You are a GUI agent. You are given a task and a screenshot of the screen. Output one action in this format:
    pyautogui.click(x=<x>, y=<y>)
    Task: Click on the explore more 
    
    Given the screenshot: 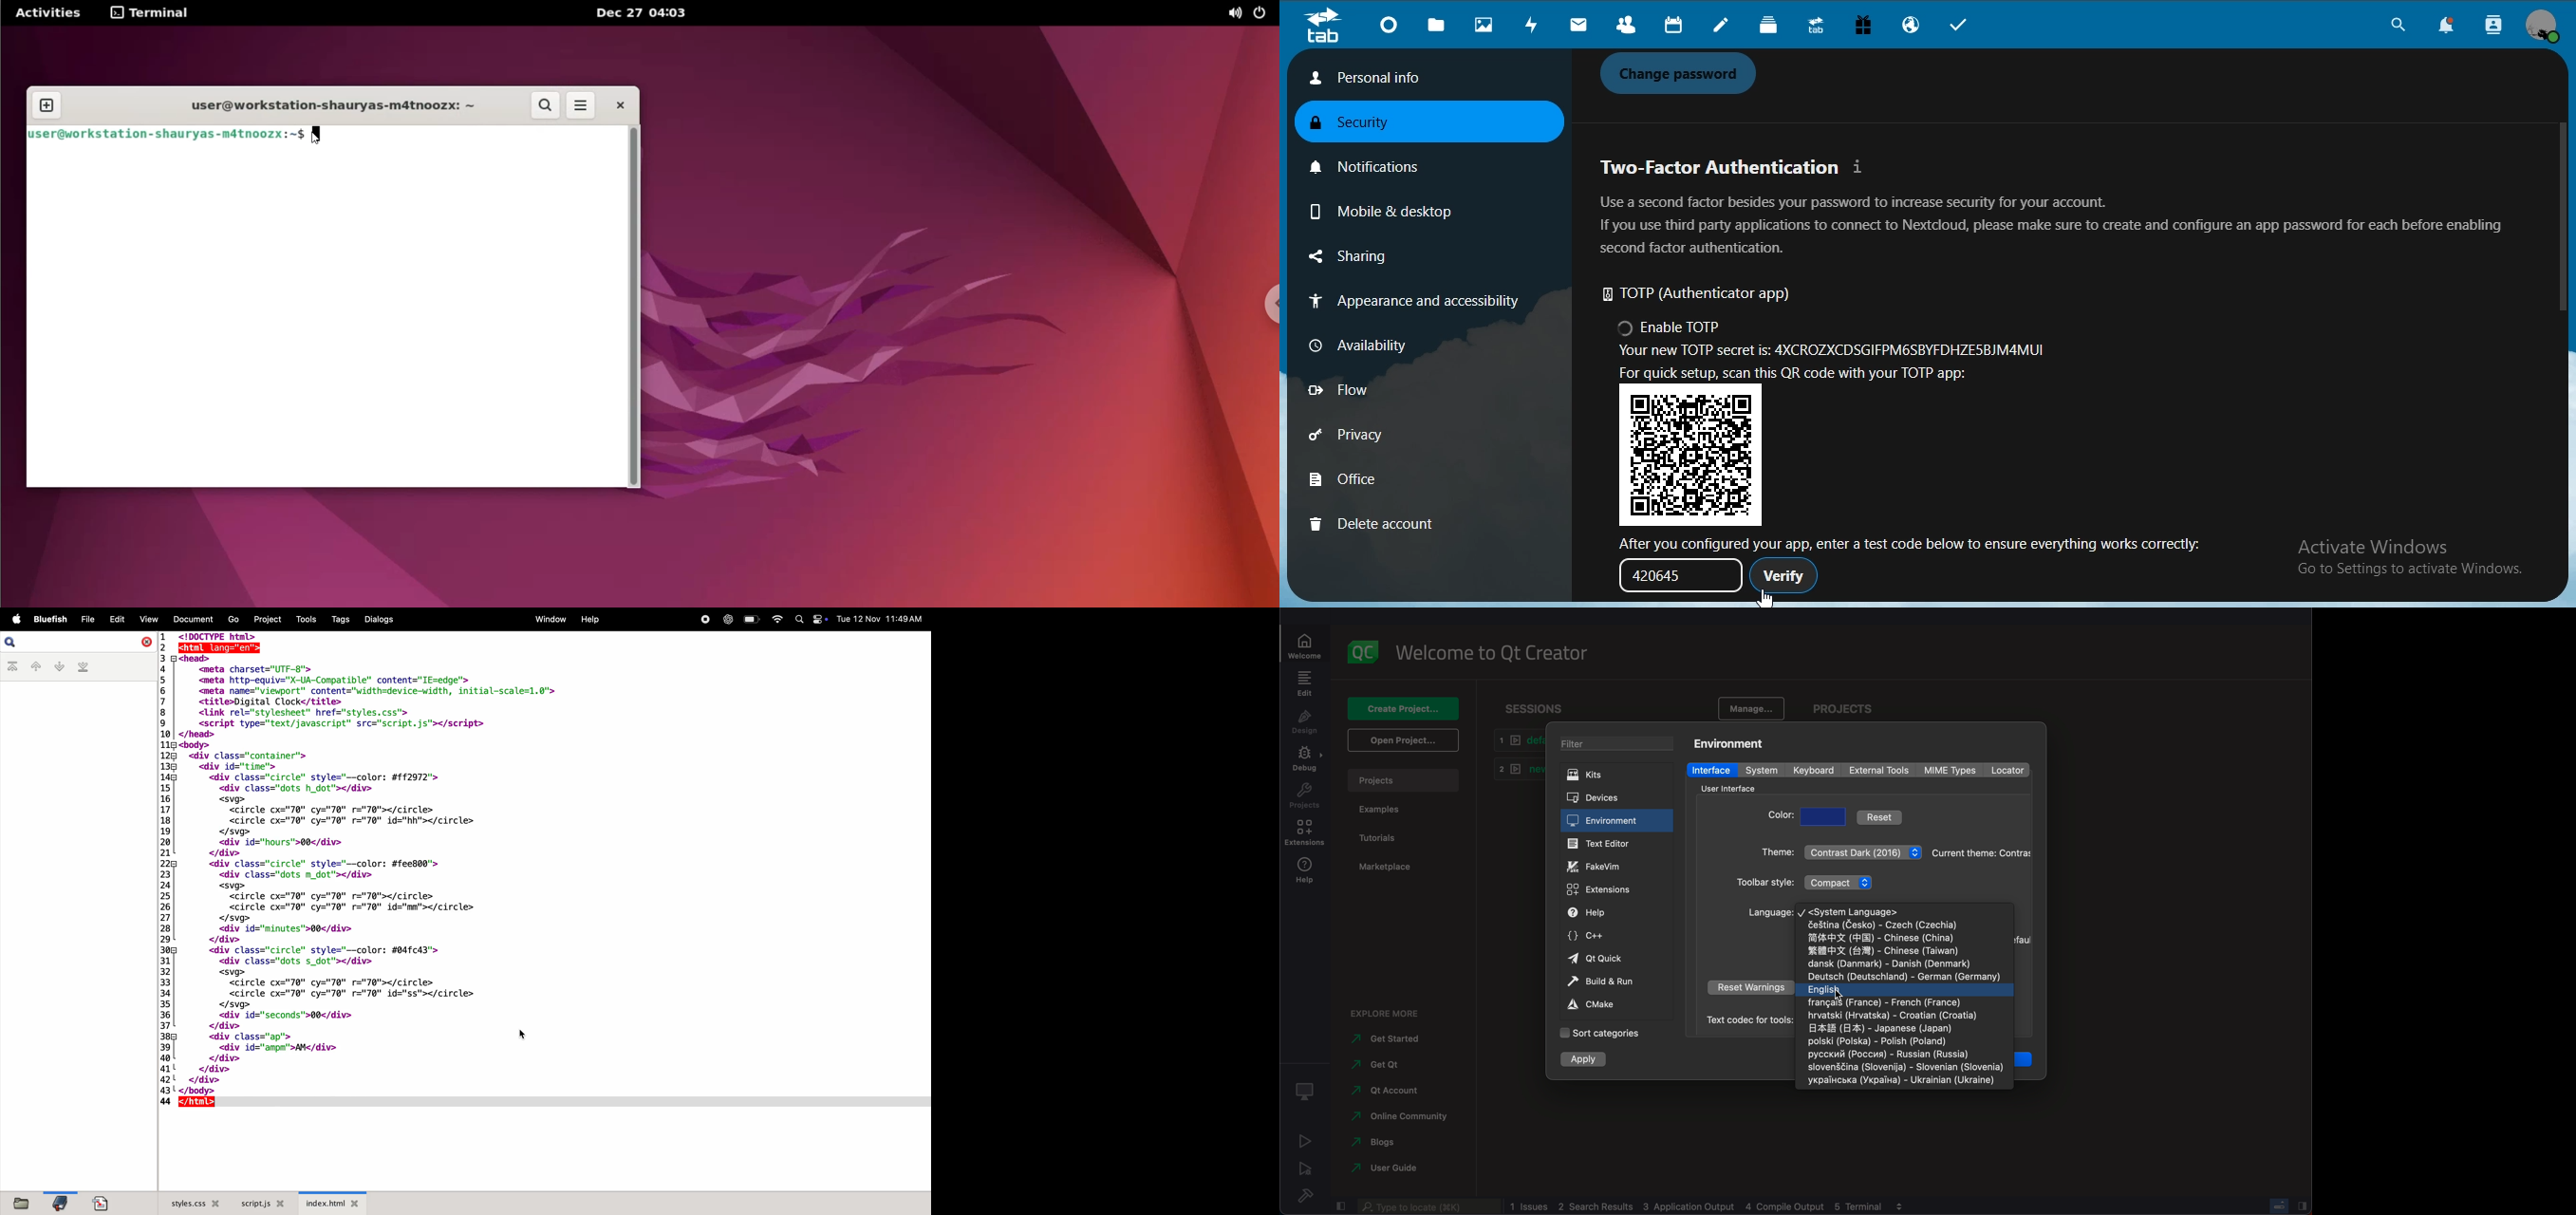 What is the action you would take?
    pyautogui.click(x=1391, y=1012)
    